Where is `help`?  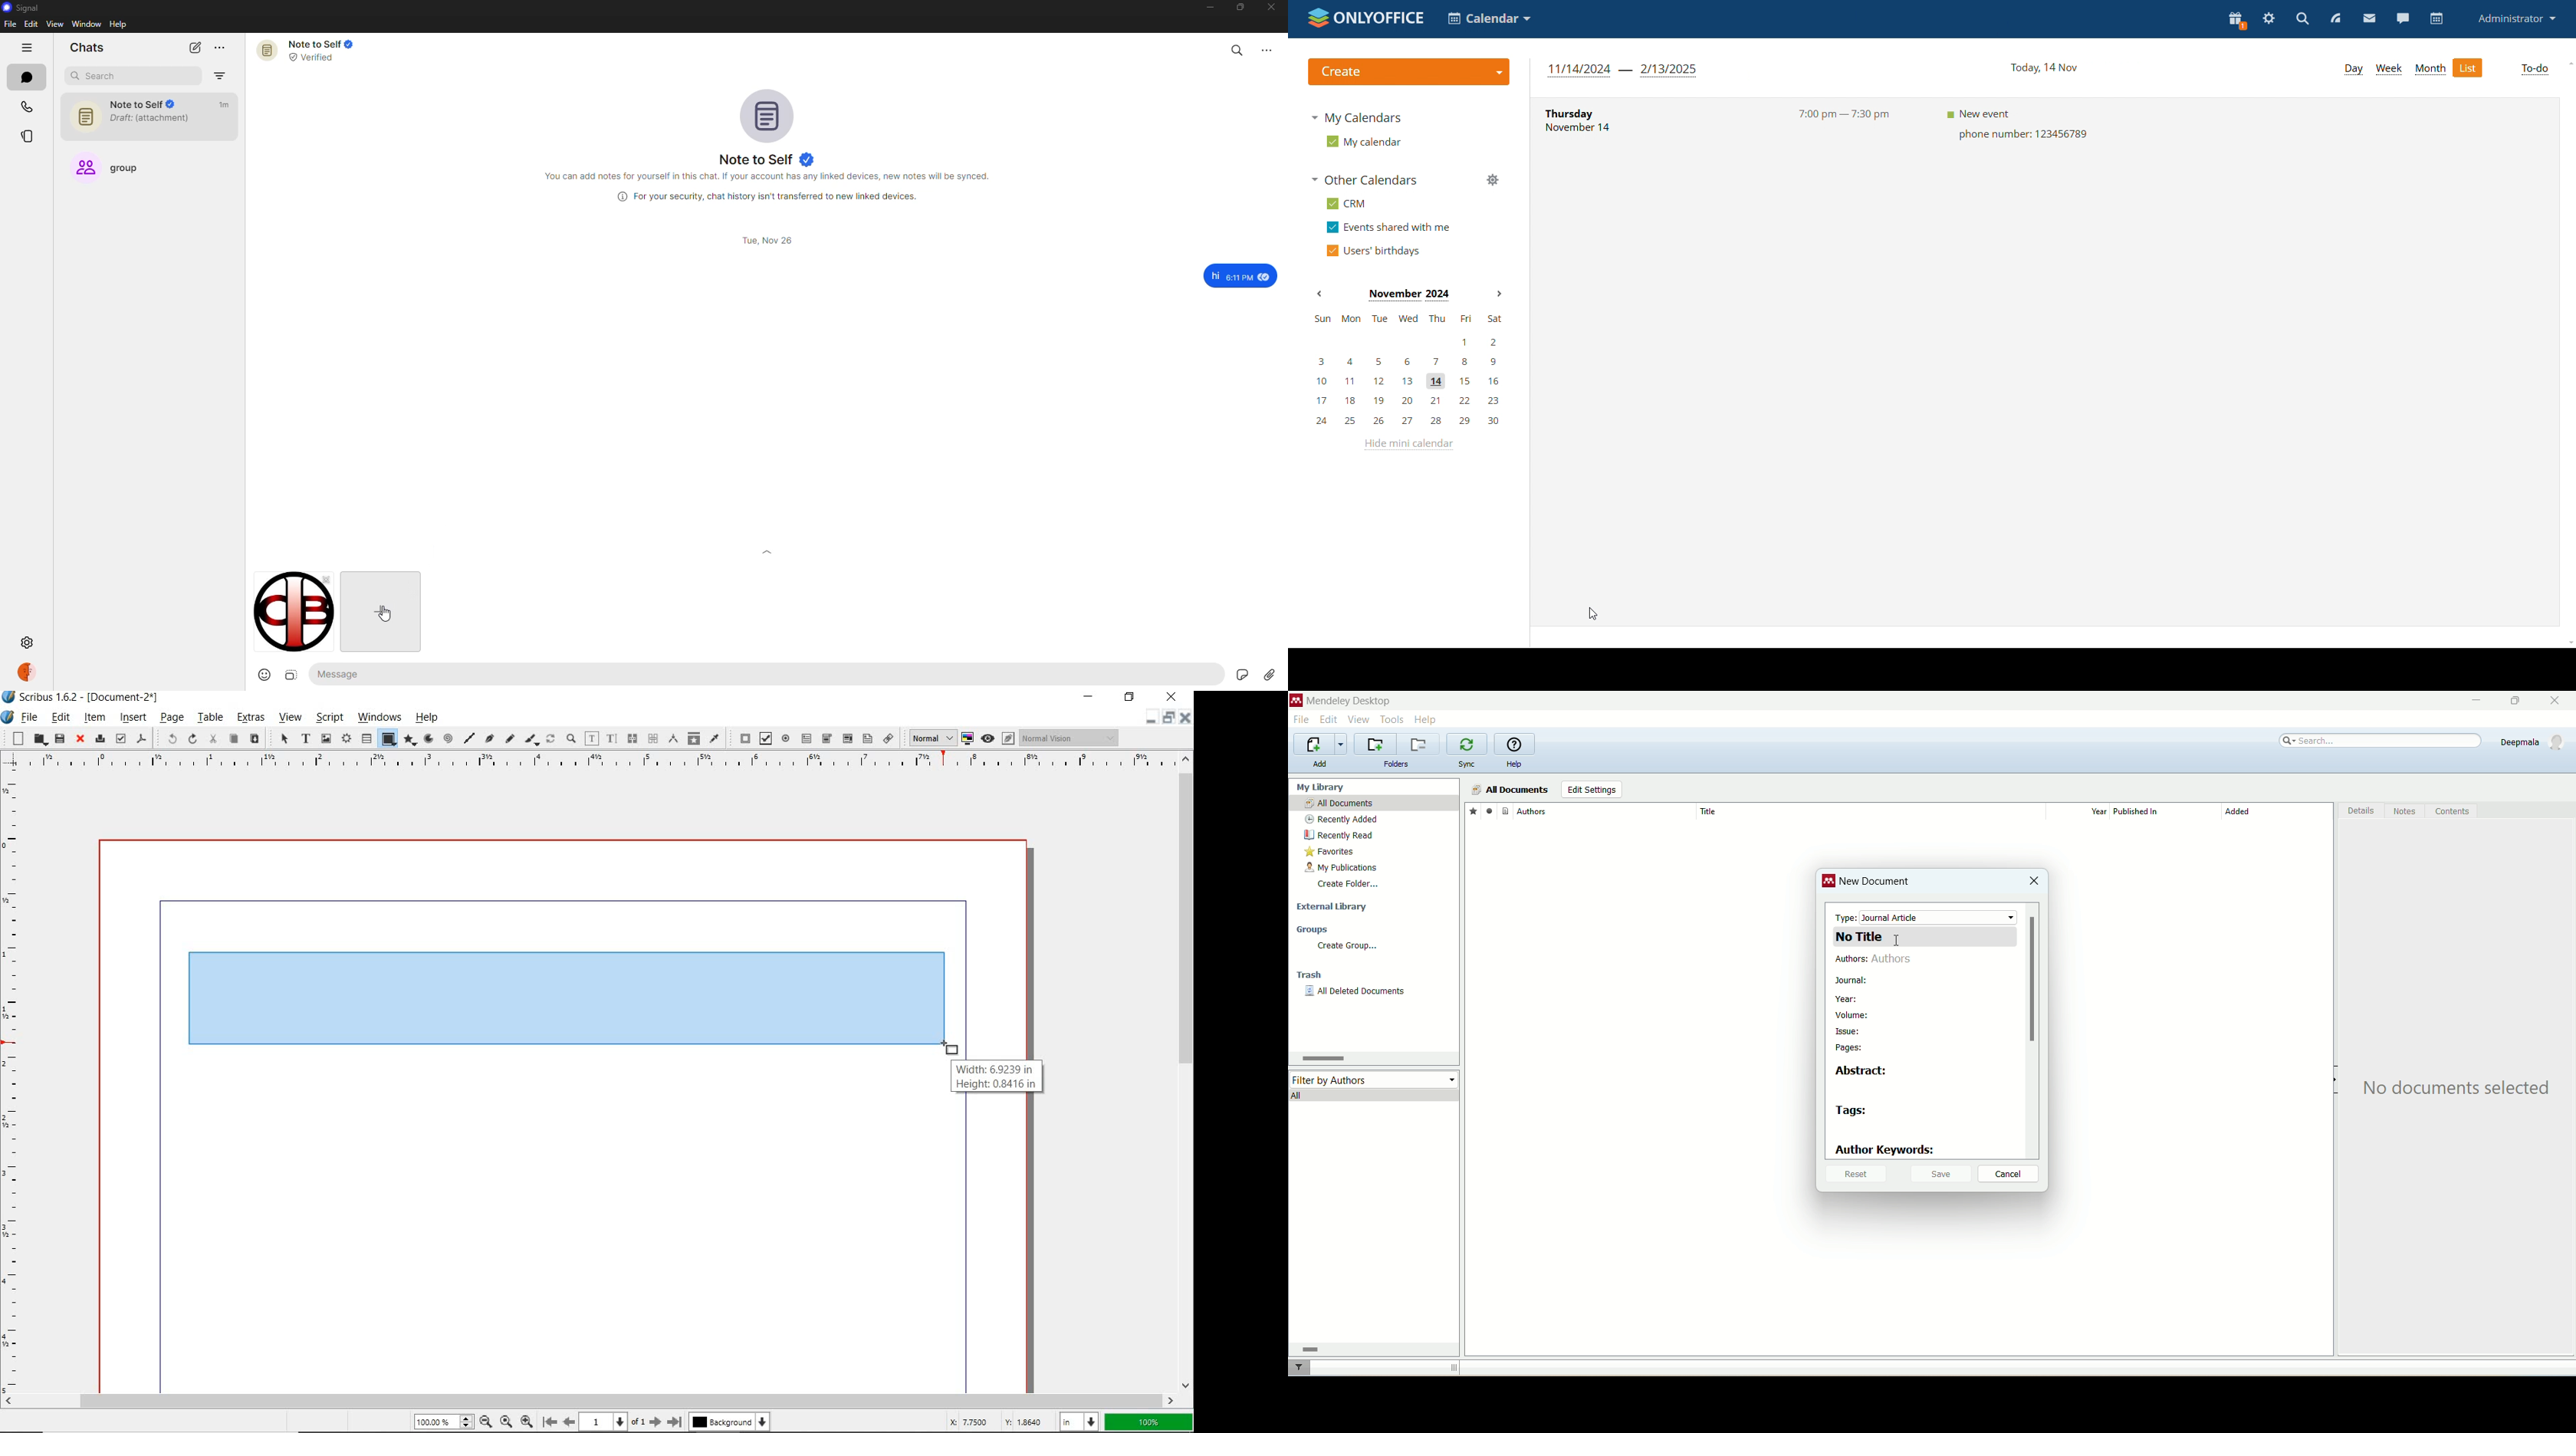
help is located at coordinates (429, 717).